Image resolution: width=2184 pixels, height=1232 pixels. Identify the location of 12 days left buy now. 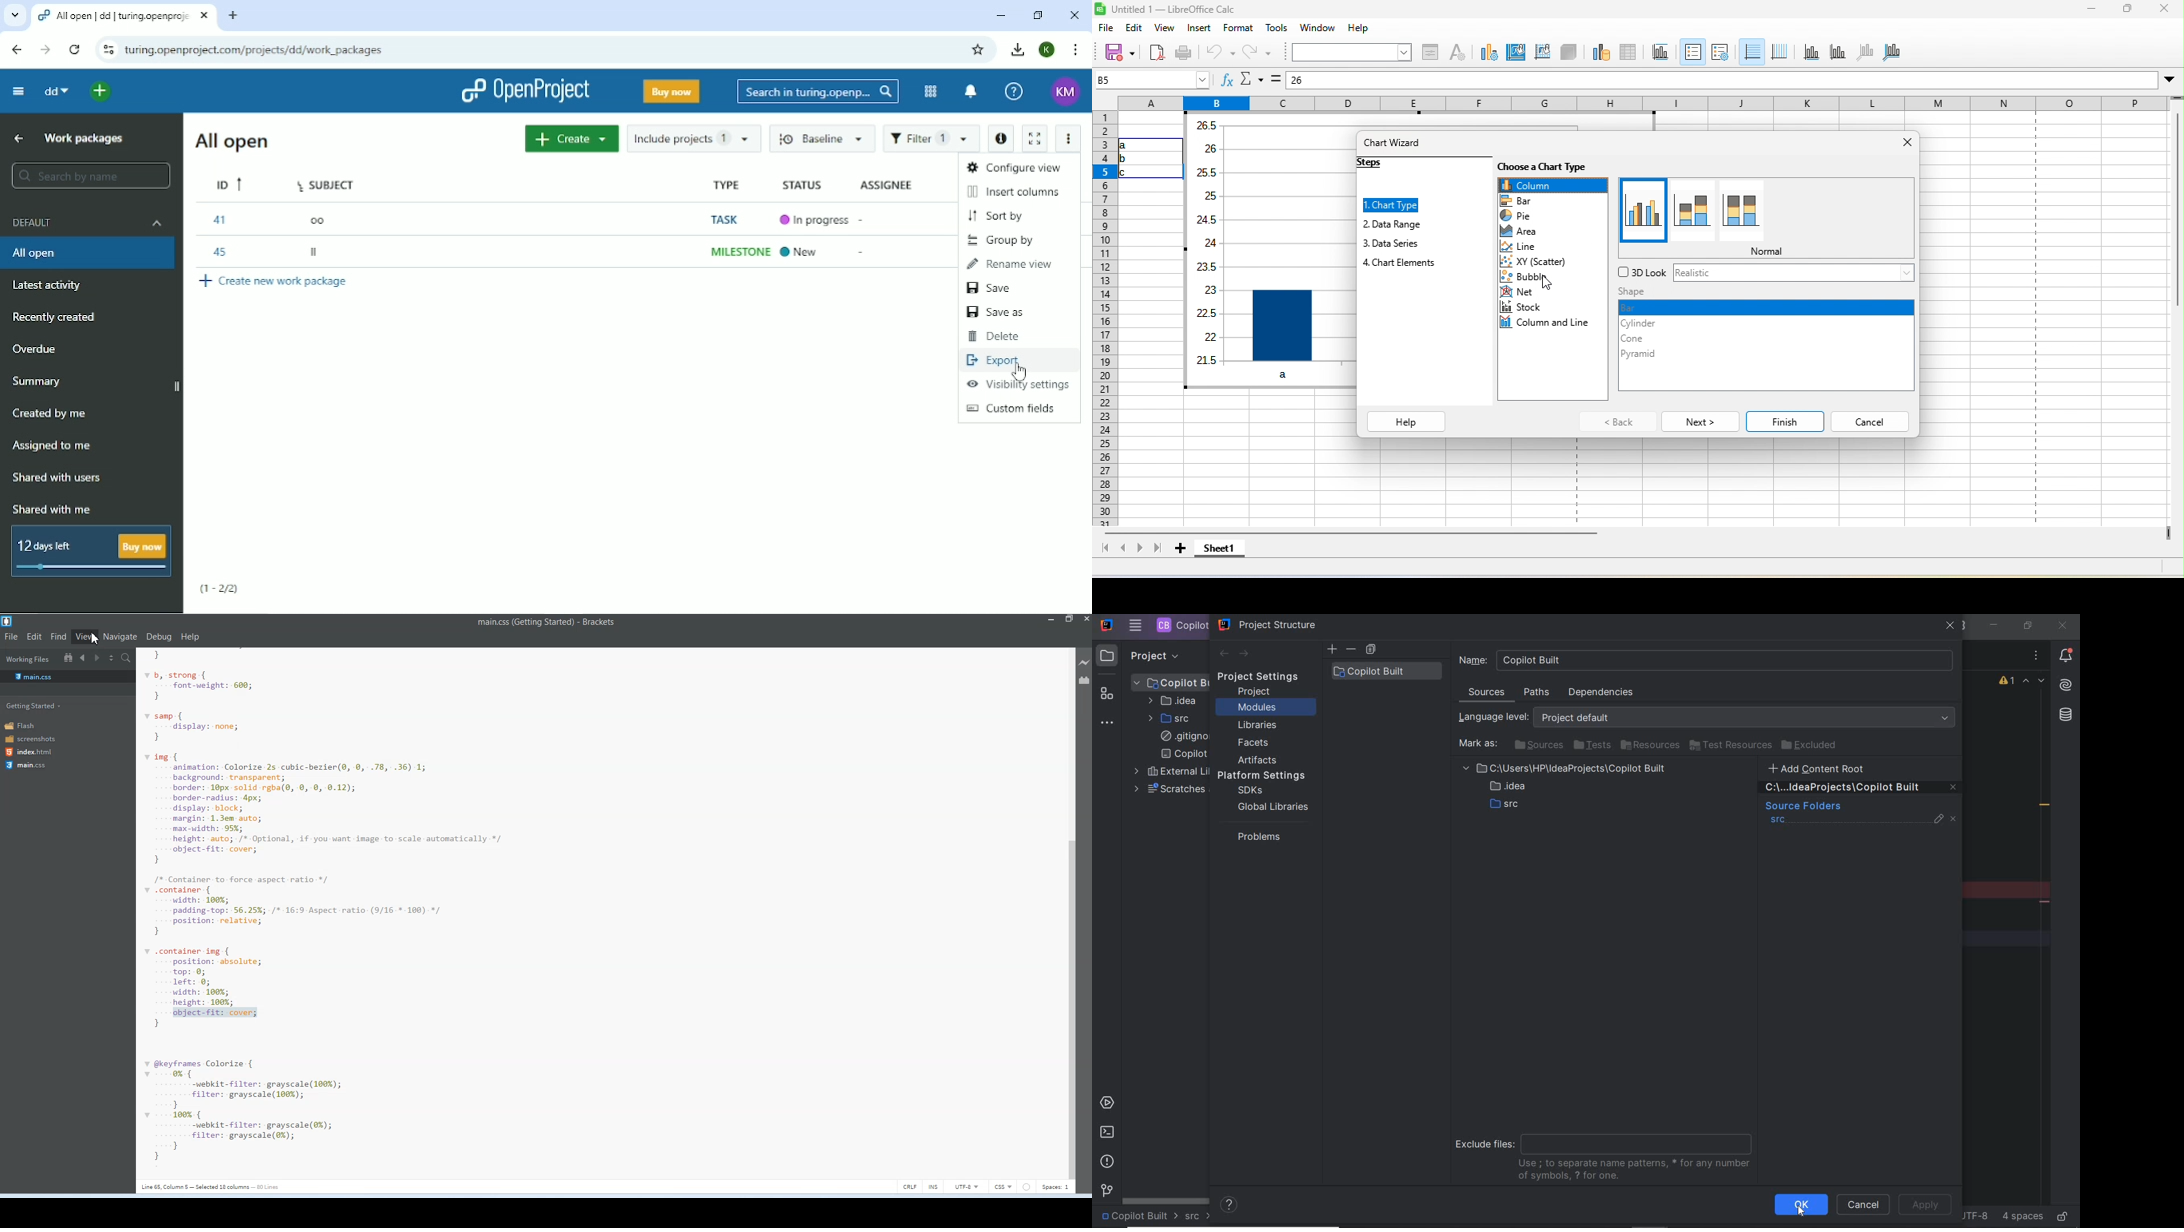
(89, 552).